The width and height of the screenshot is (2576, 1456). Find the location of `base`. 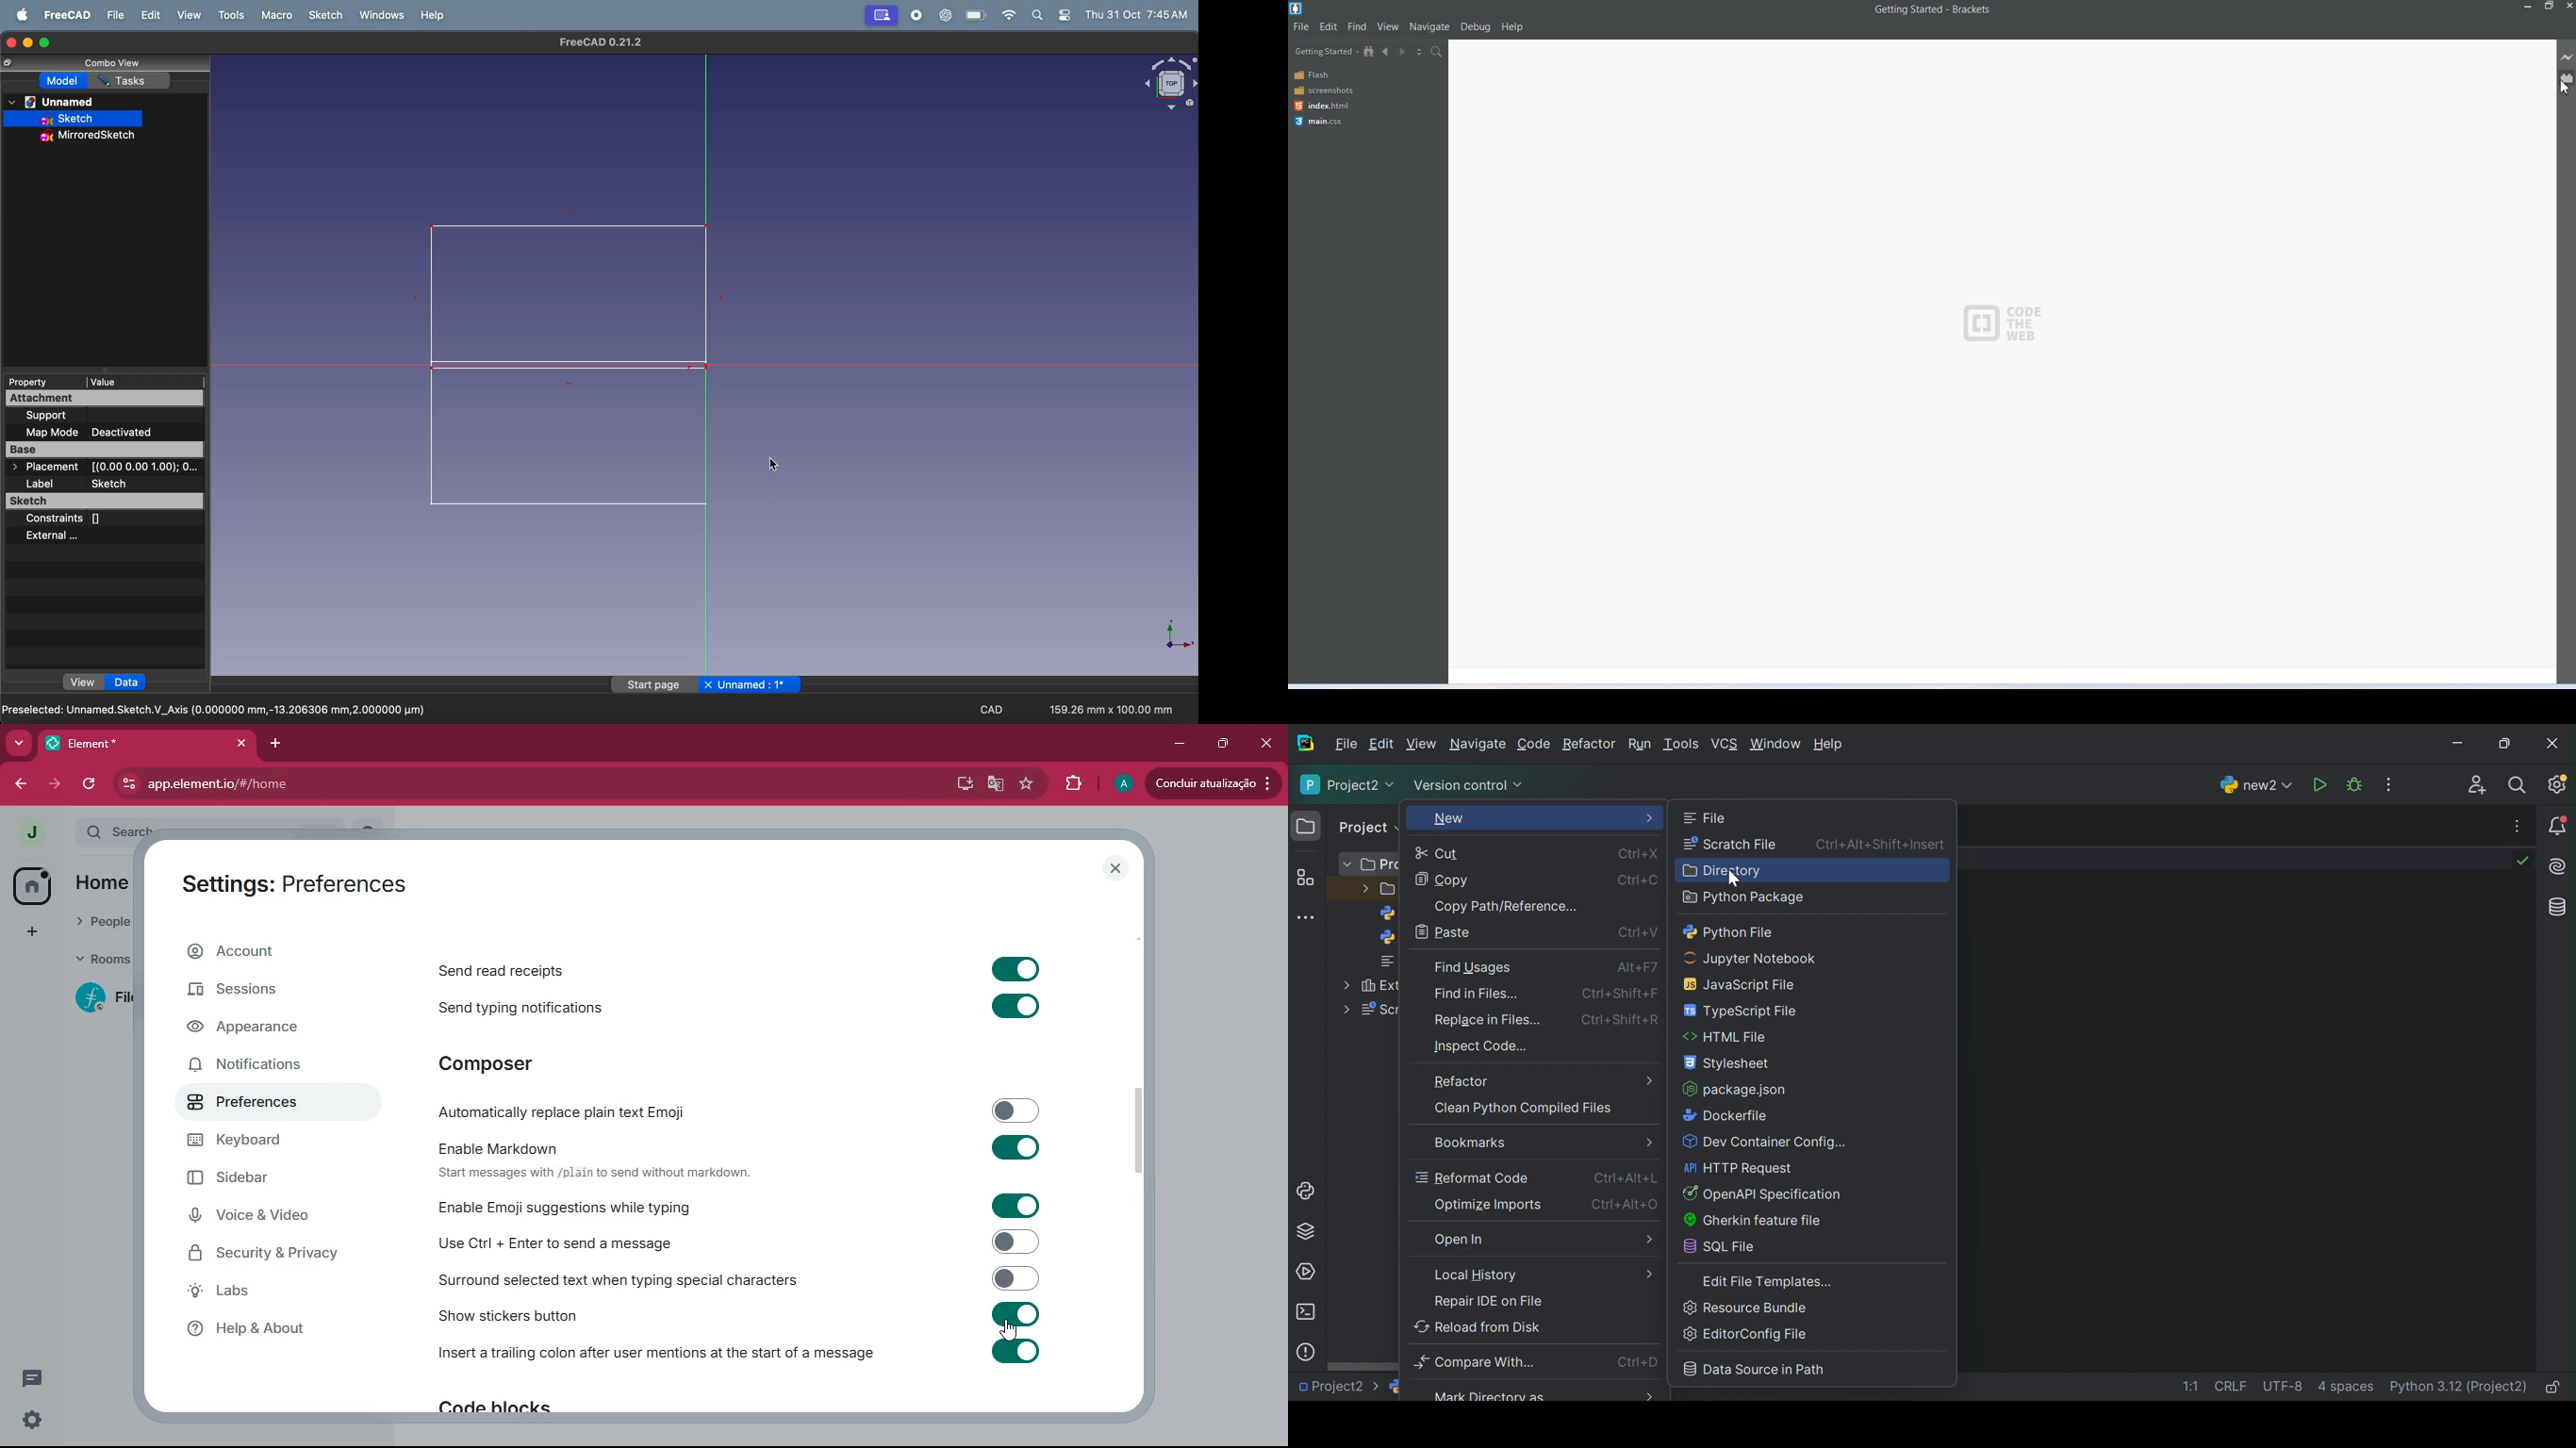

base is located at coordinates (105, 449).